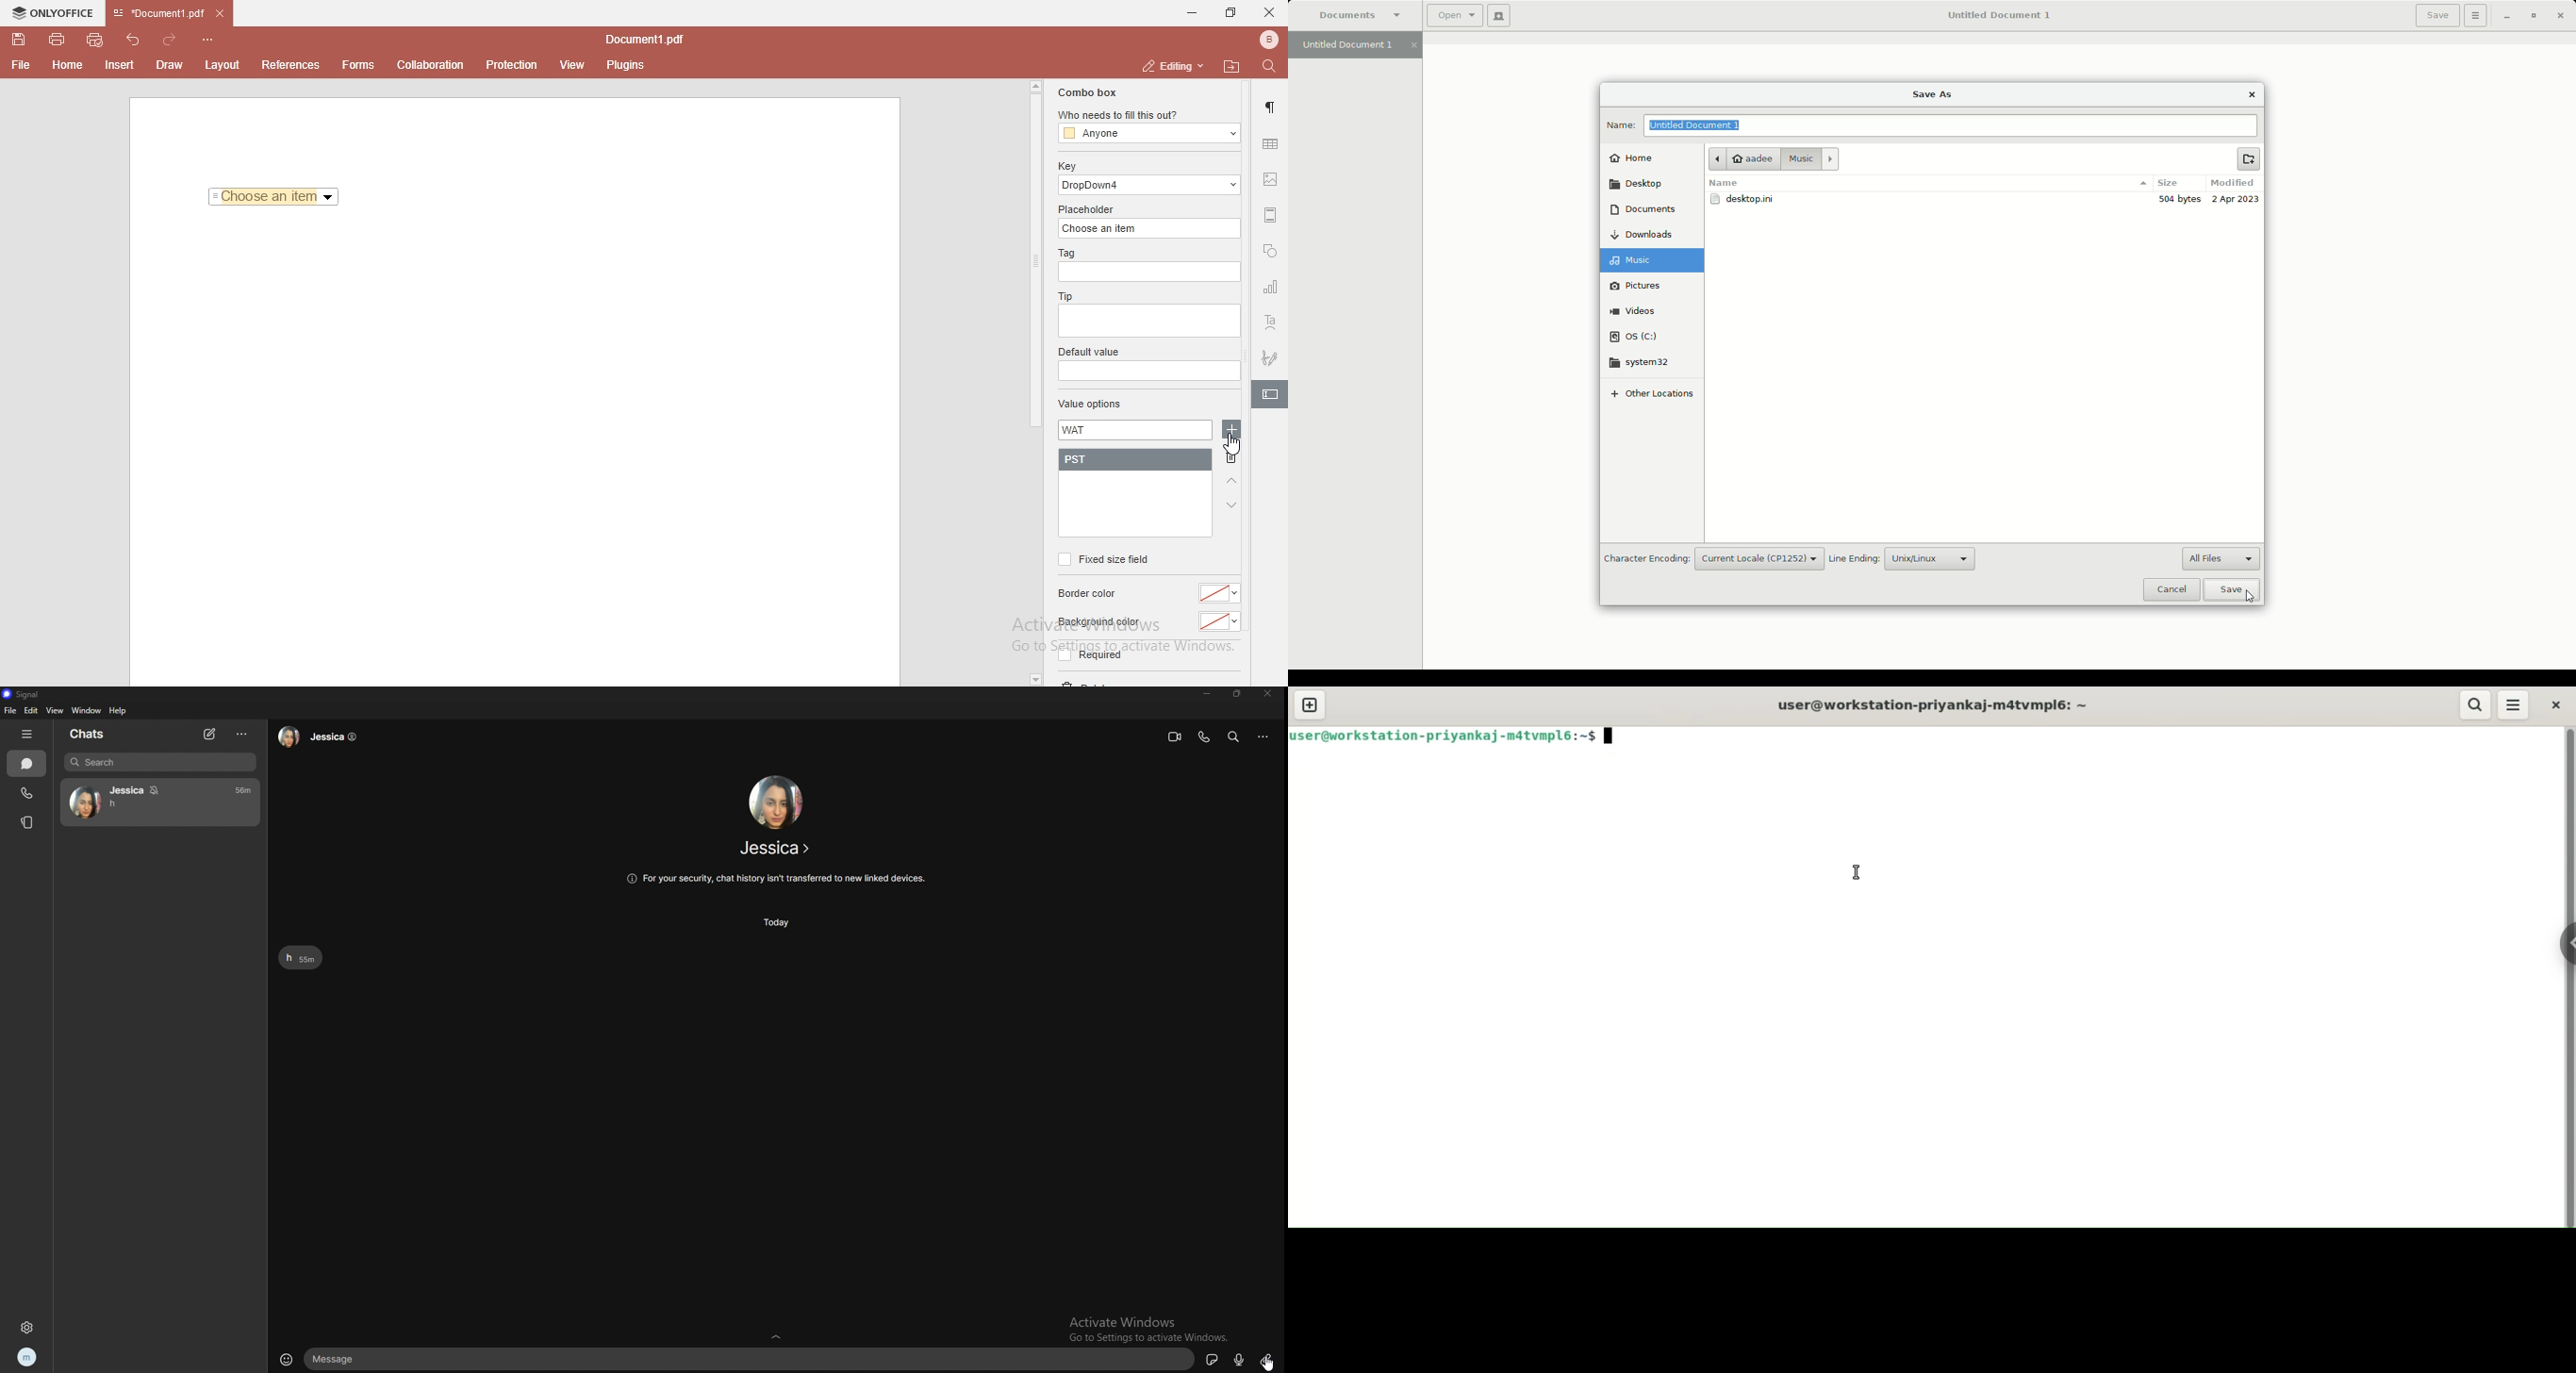 The height and width of the screenshot is (1400, 2576). Describe the element at coordinates (1063, 295) in the screenshot. I see `tip` at that location.